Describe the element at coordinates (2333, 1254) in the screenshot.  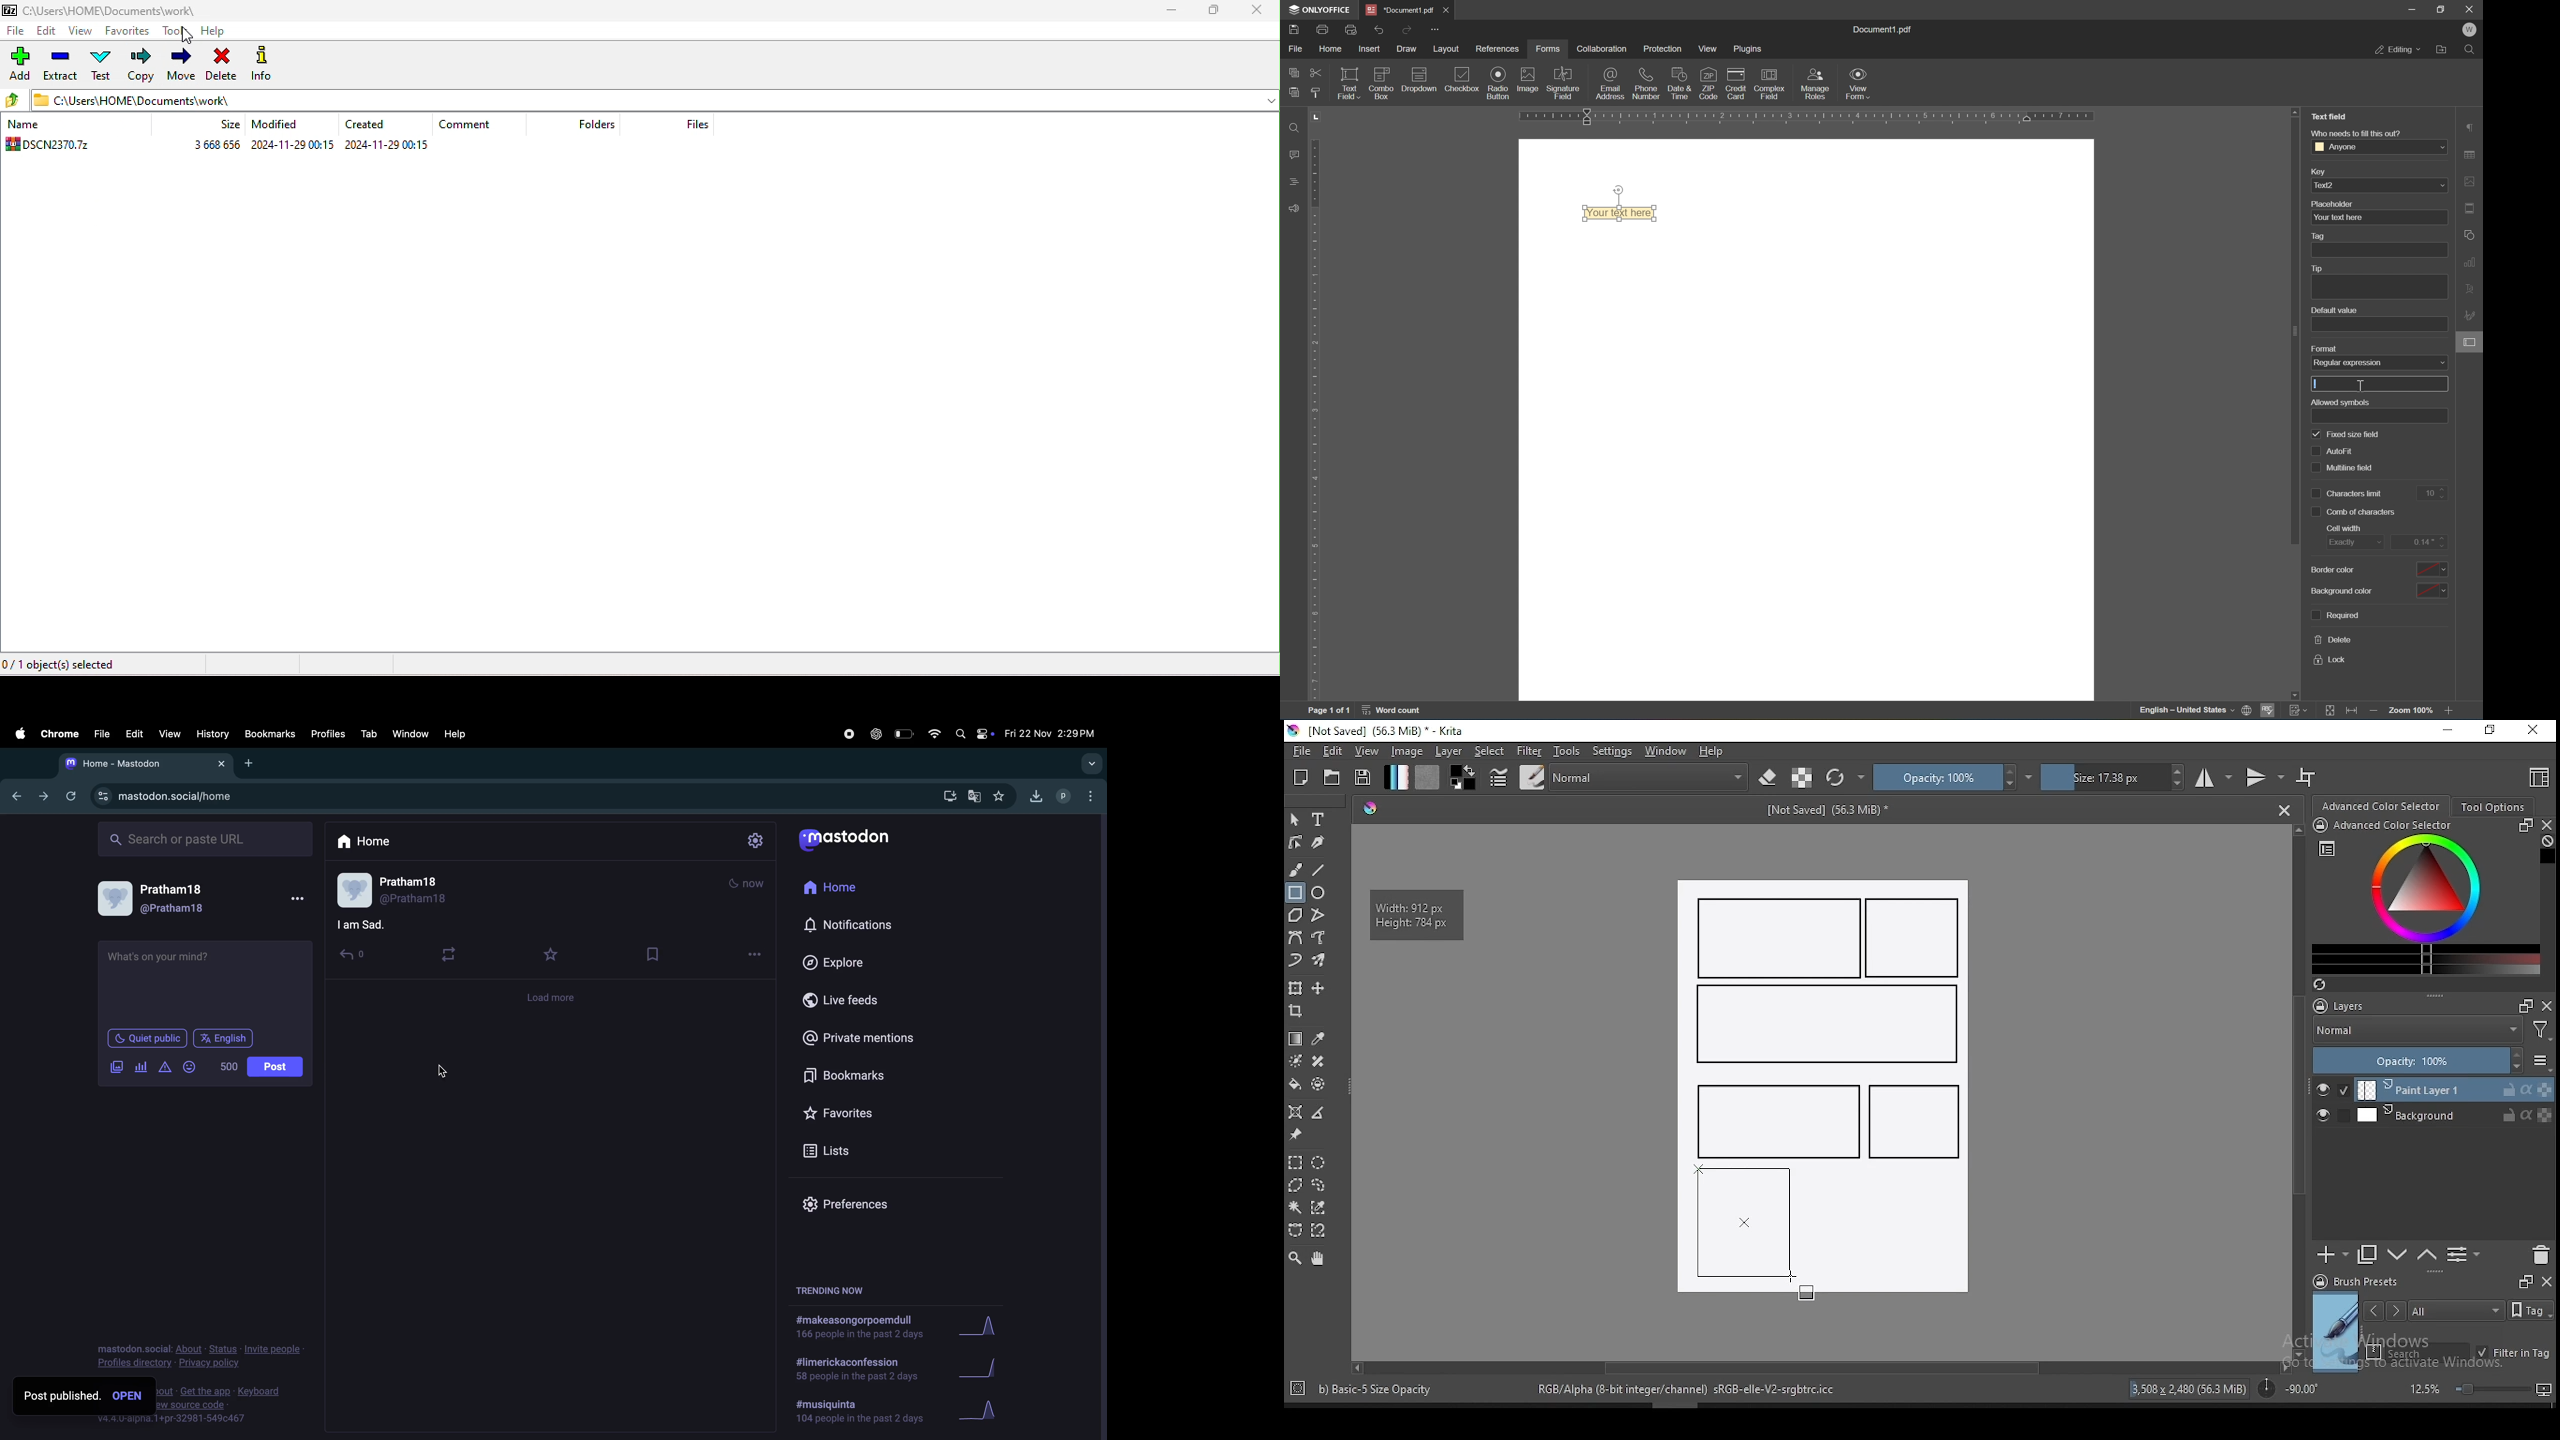
I see `new layer` at that location.